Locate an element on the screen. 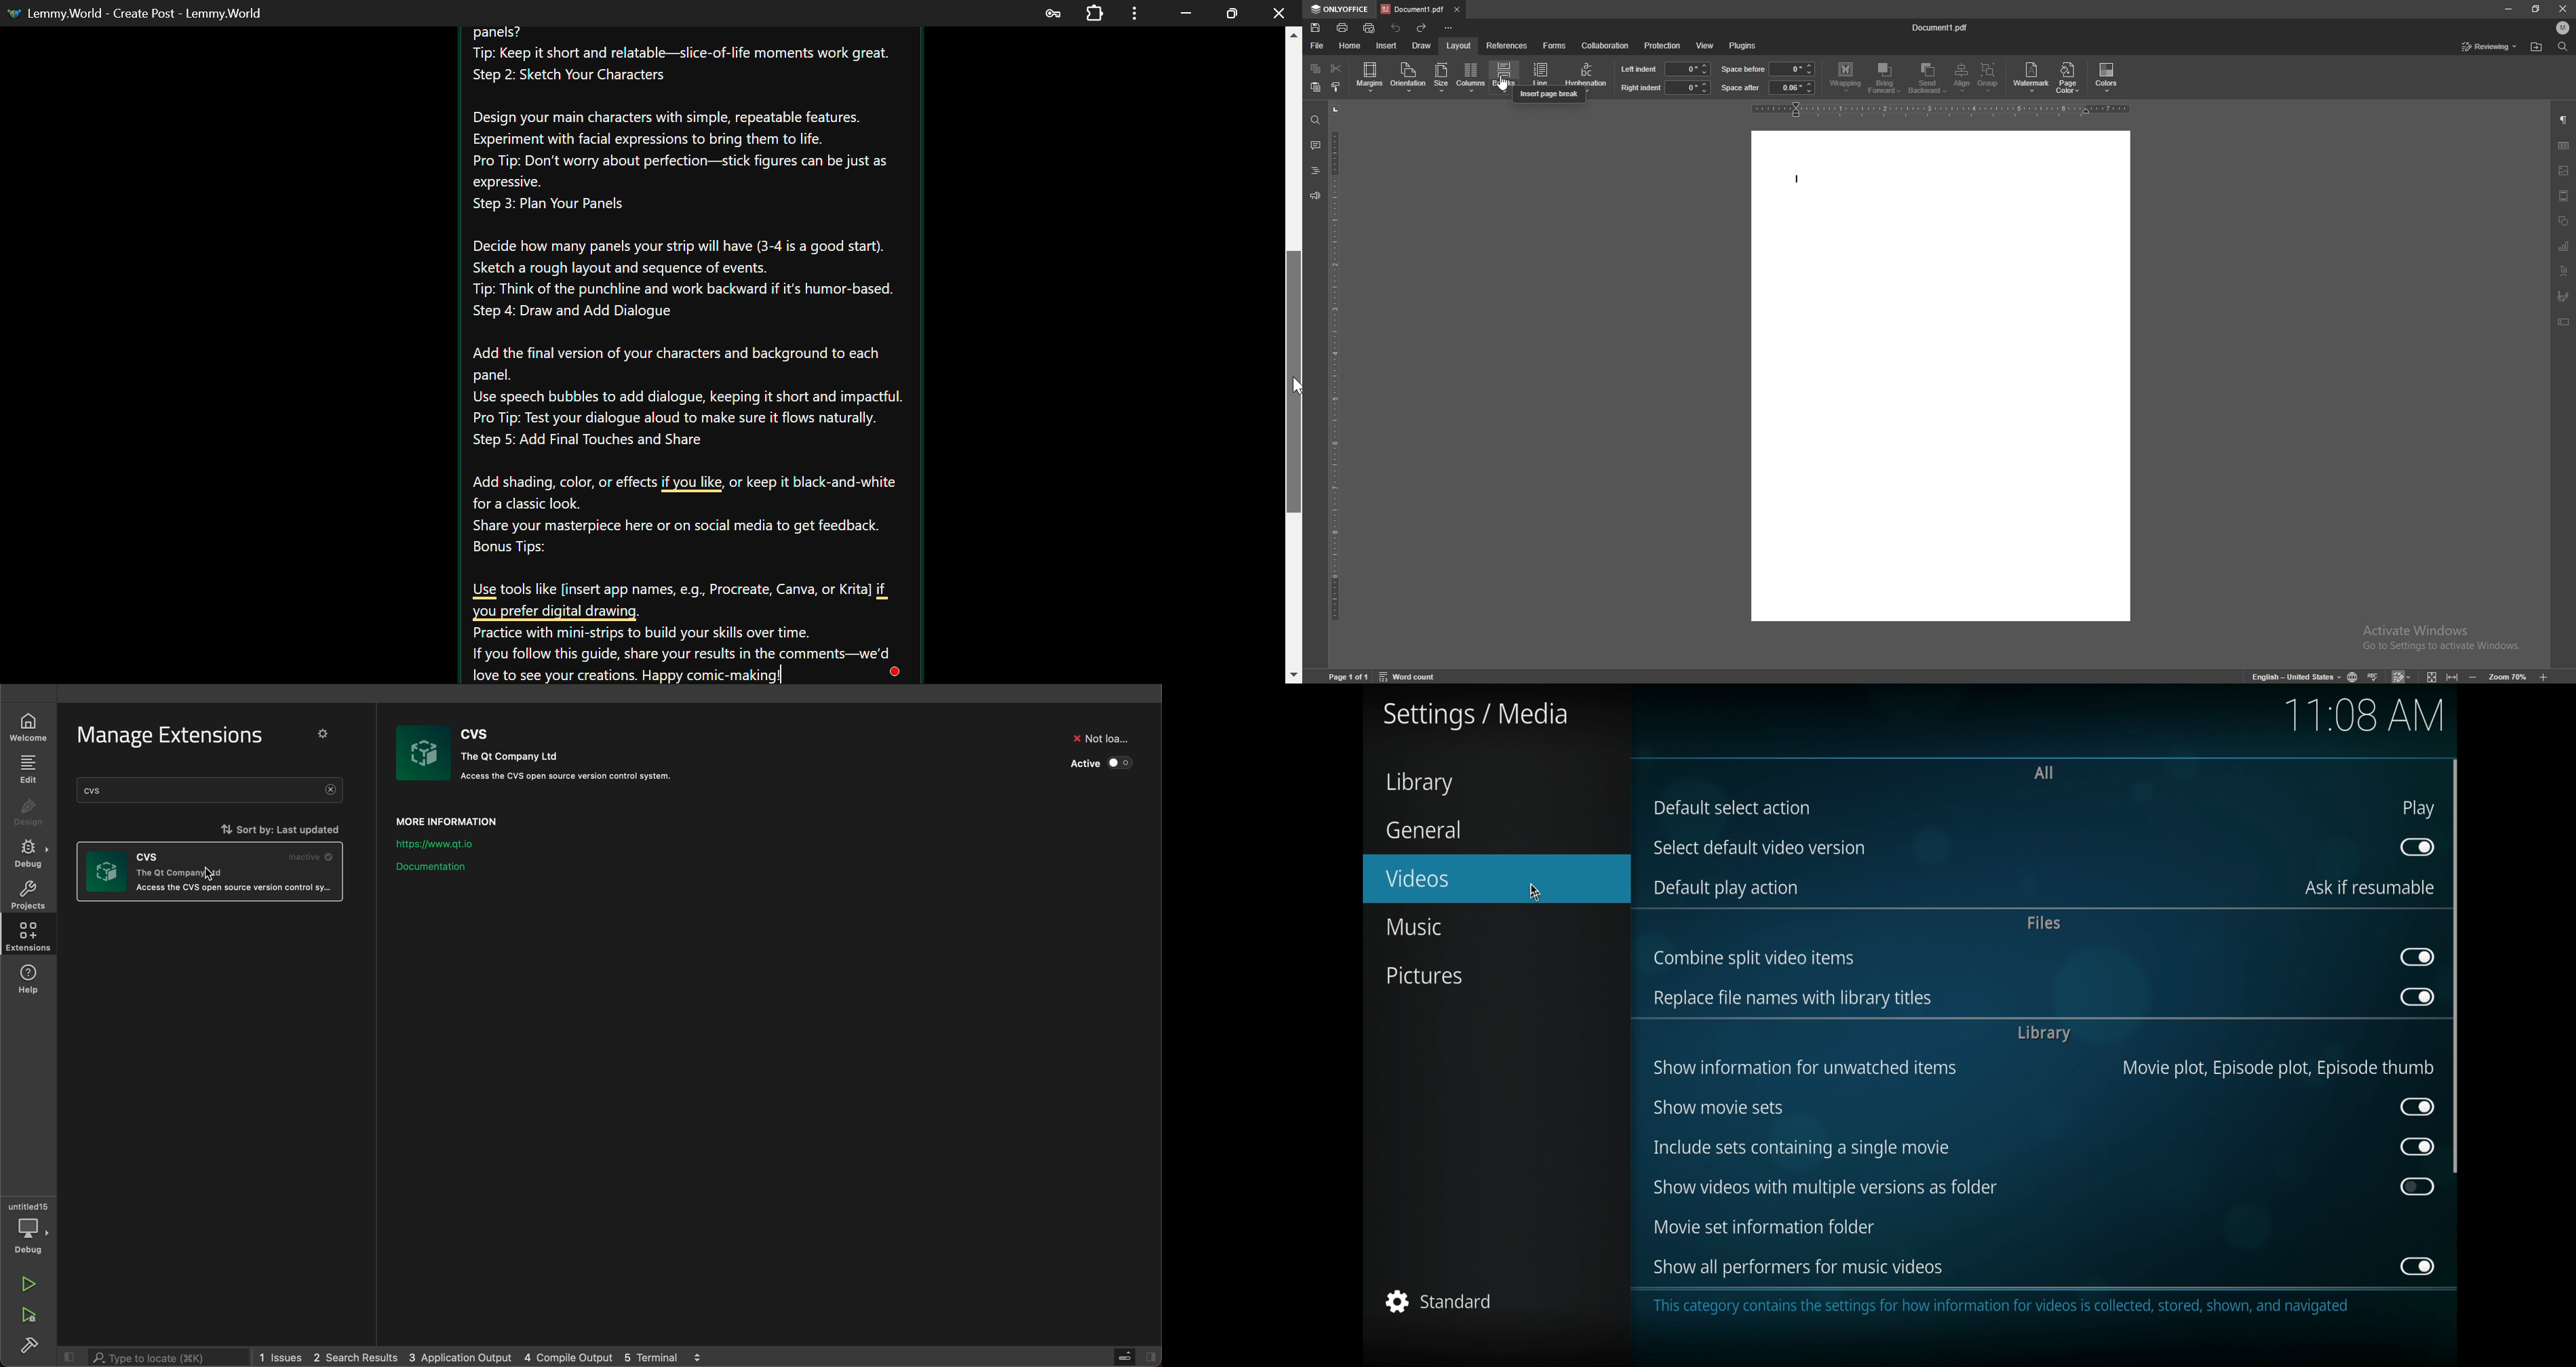  show videos with multiple versions as folder is located at coordinates (1826, 1188).